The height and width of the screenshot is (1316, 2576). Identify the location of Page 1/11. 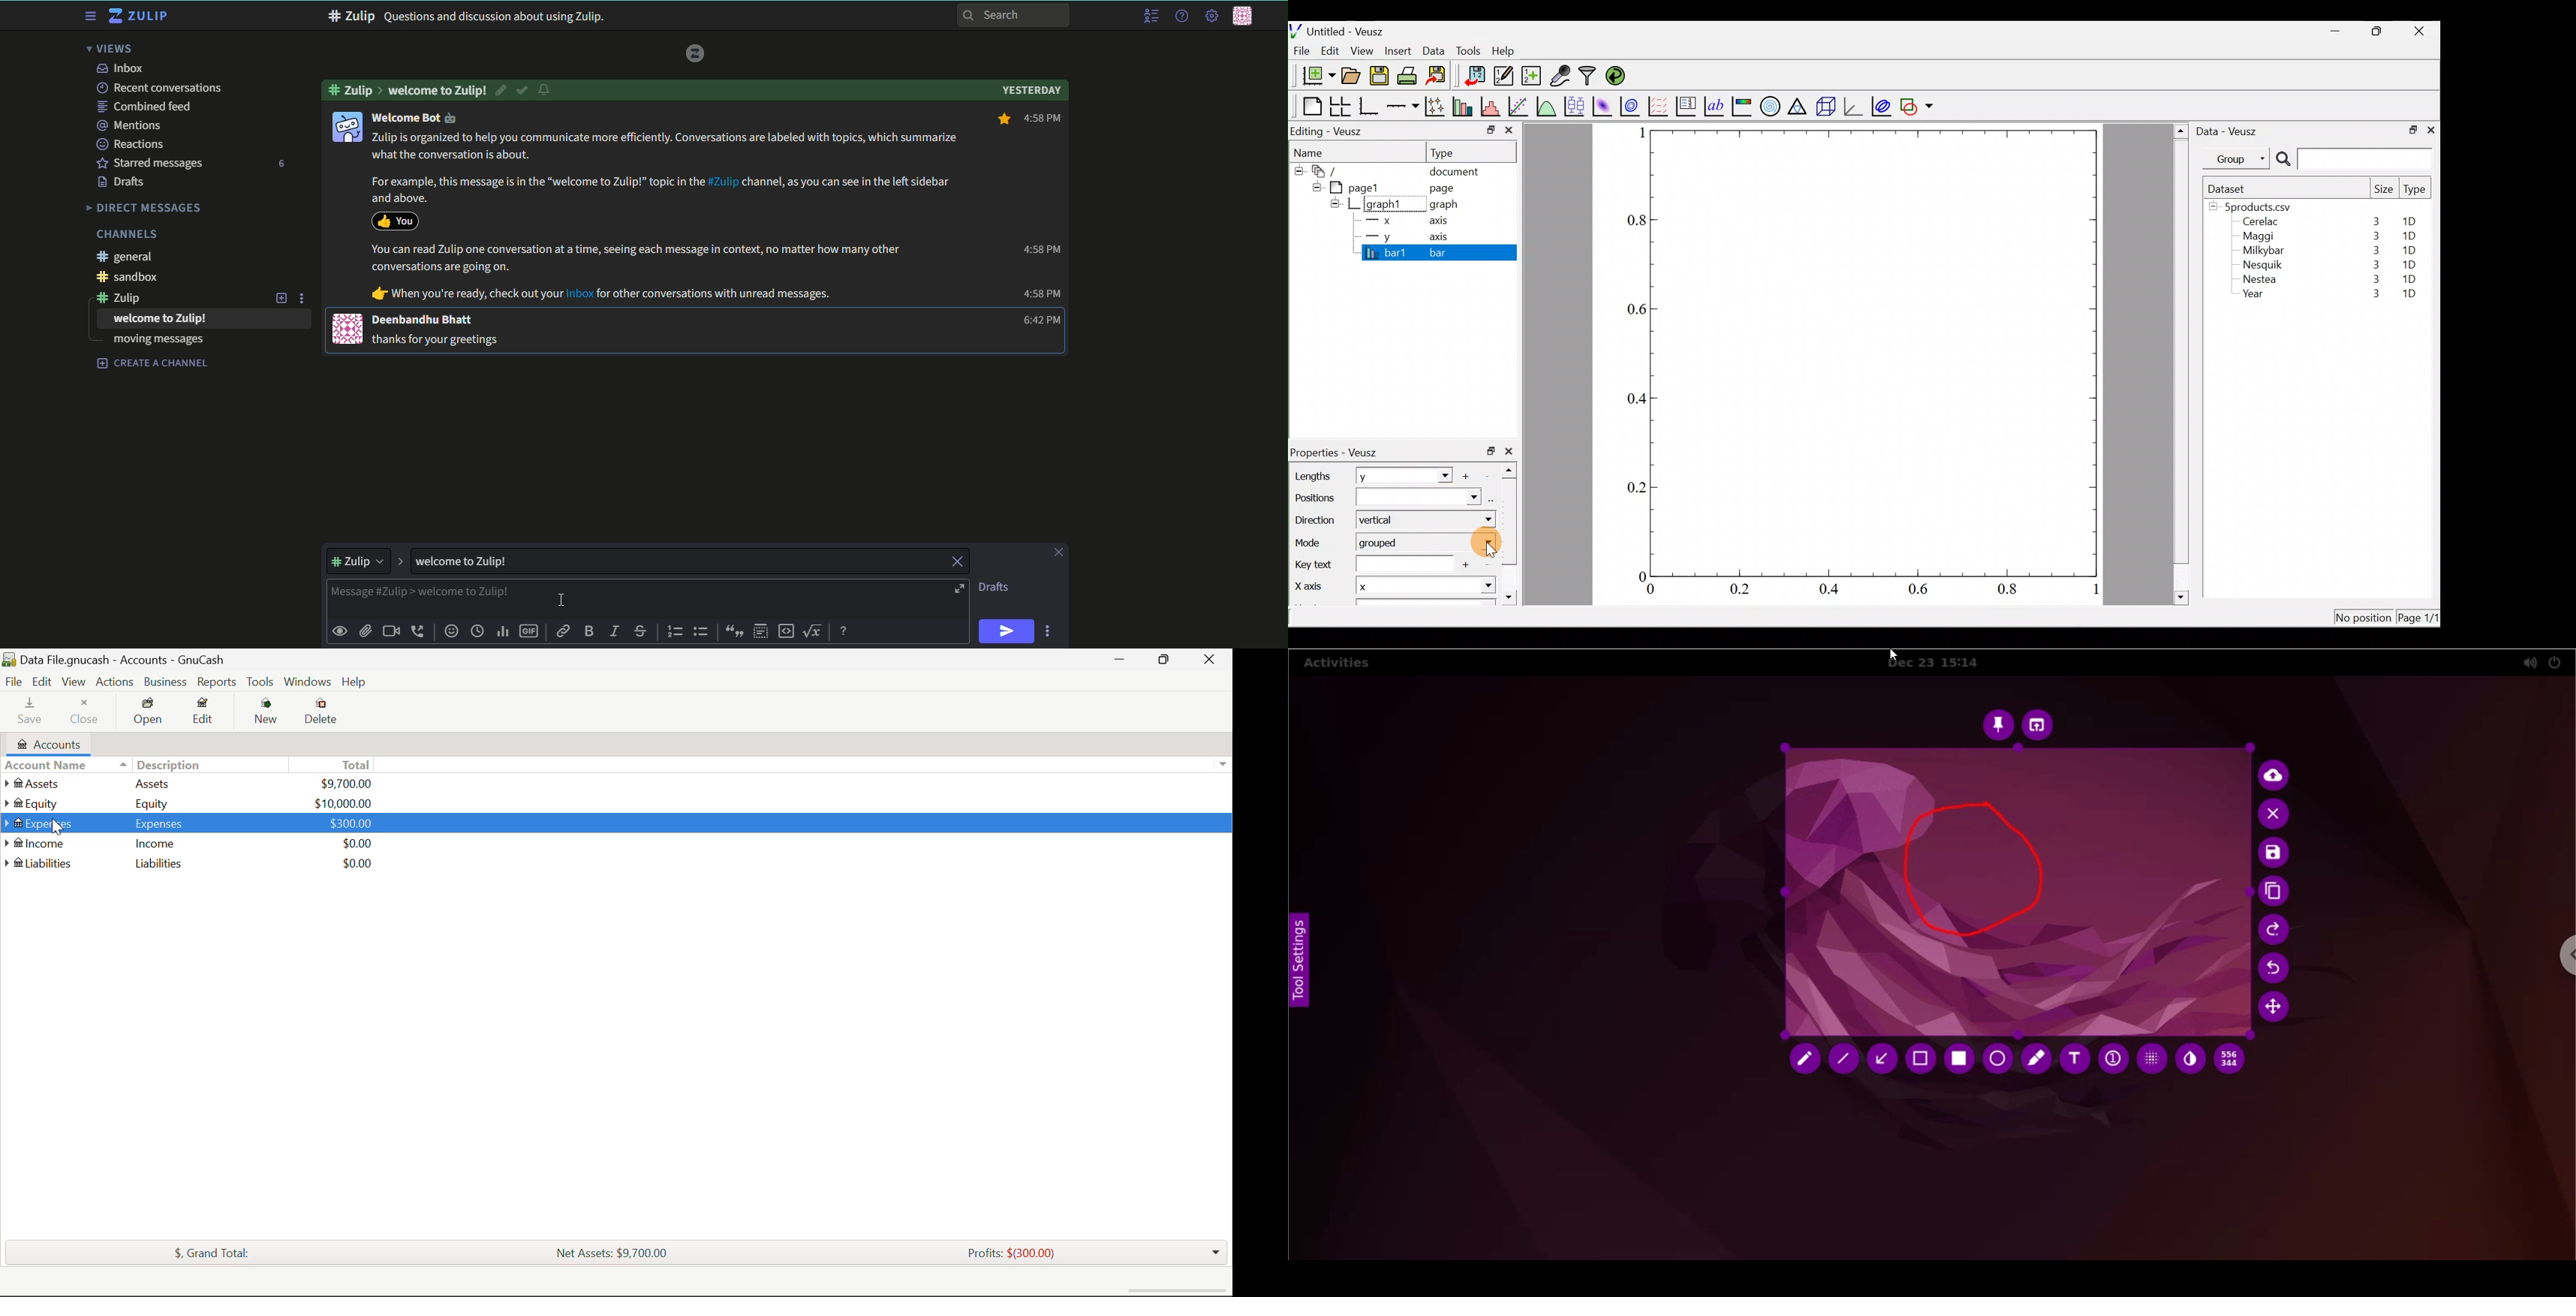
(2420, 620).